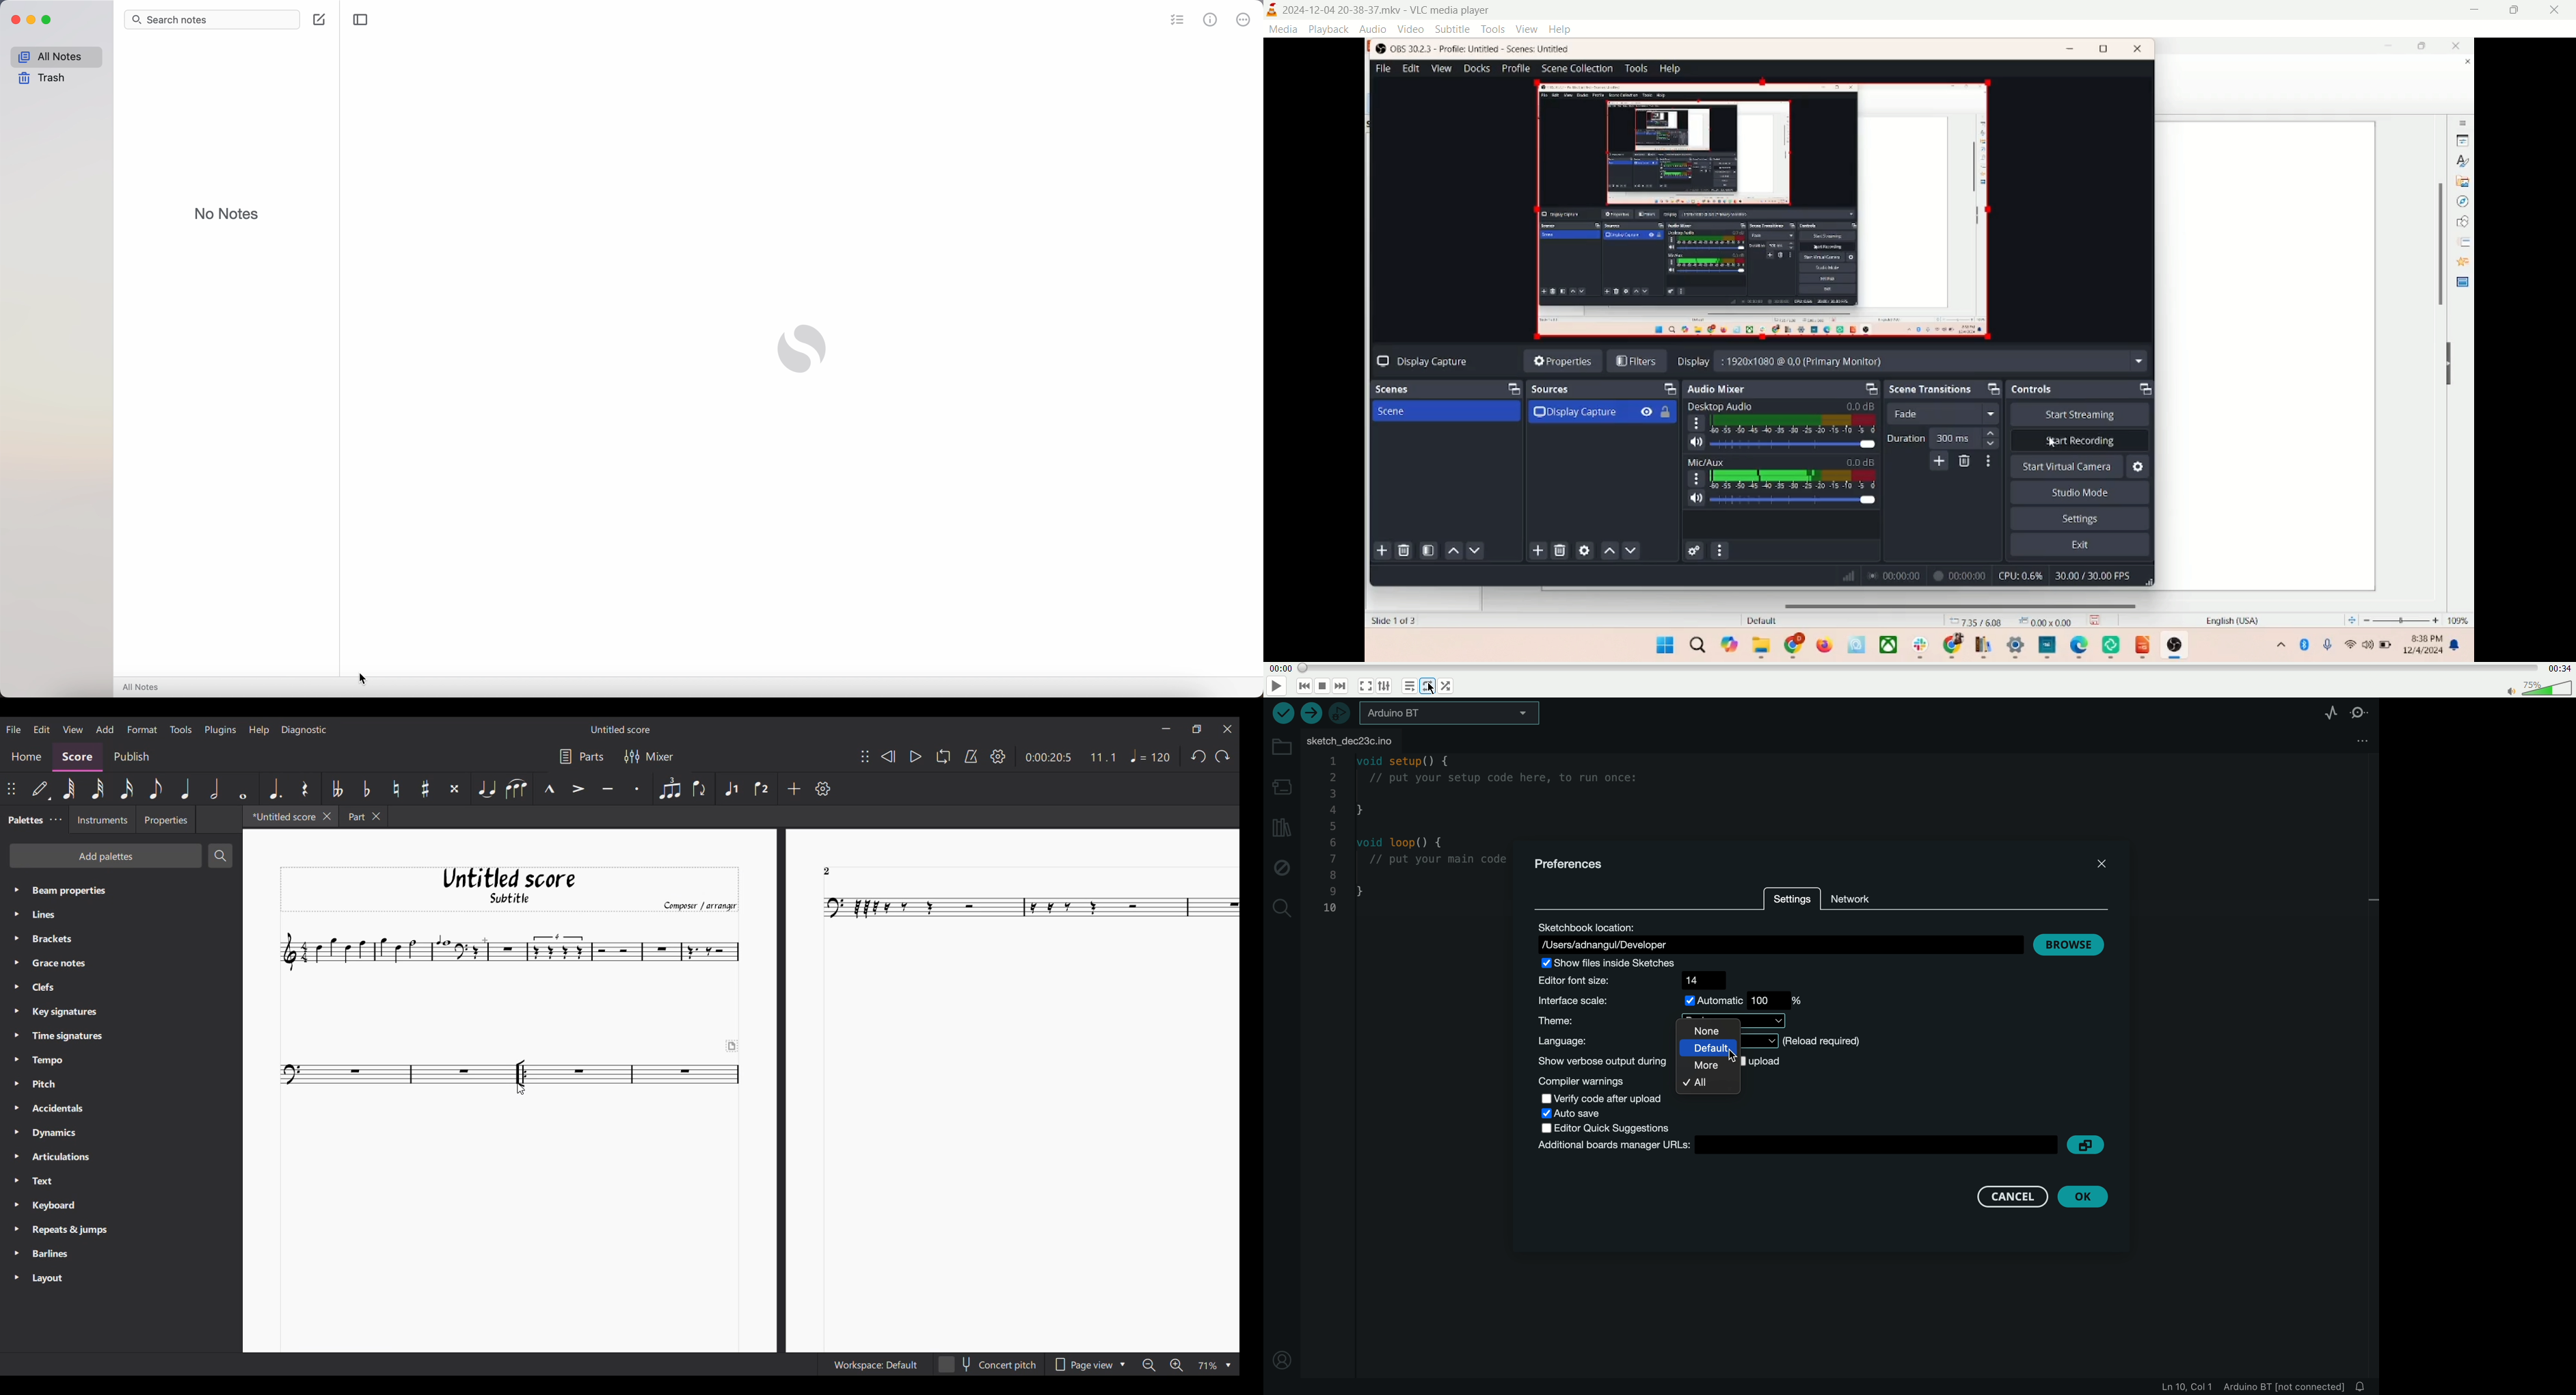 This screenshot has width=2576, height=1400. I want to click on cursor, so click(1731, 1056).